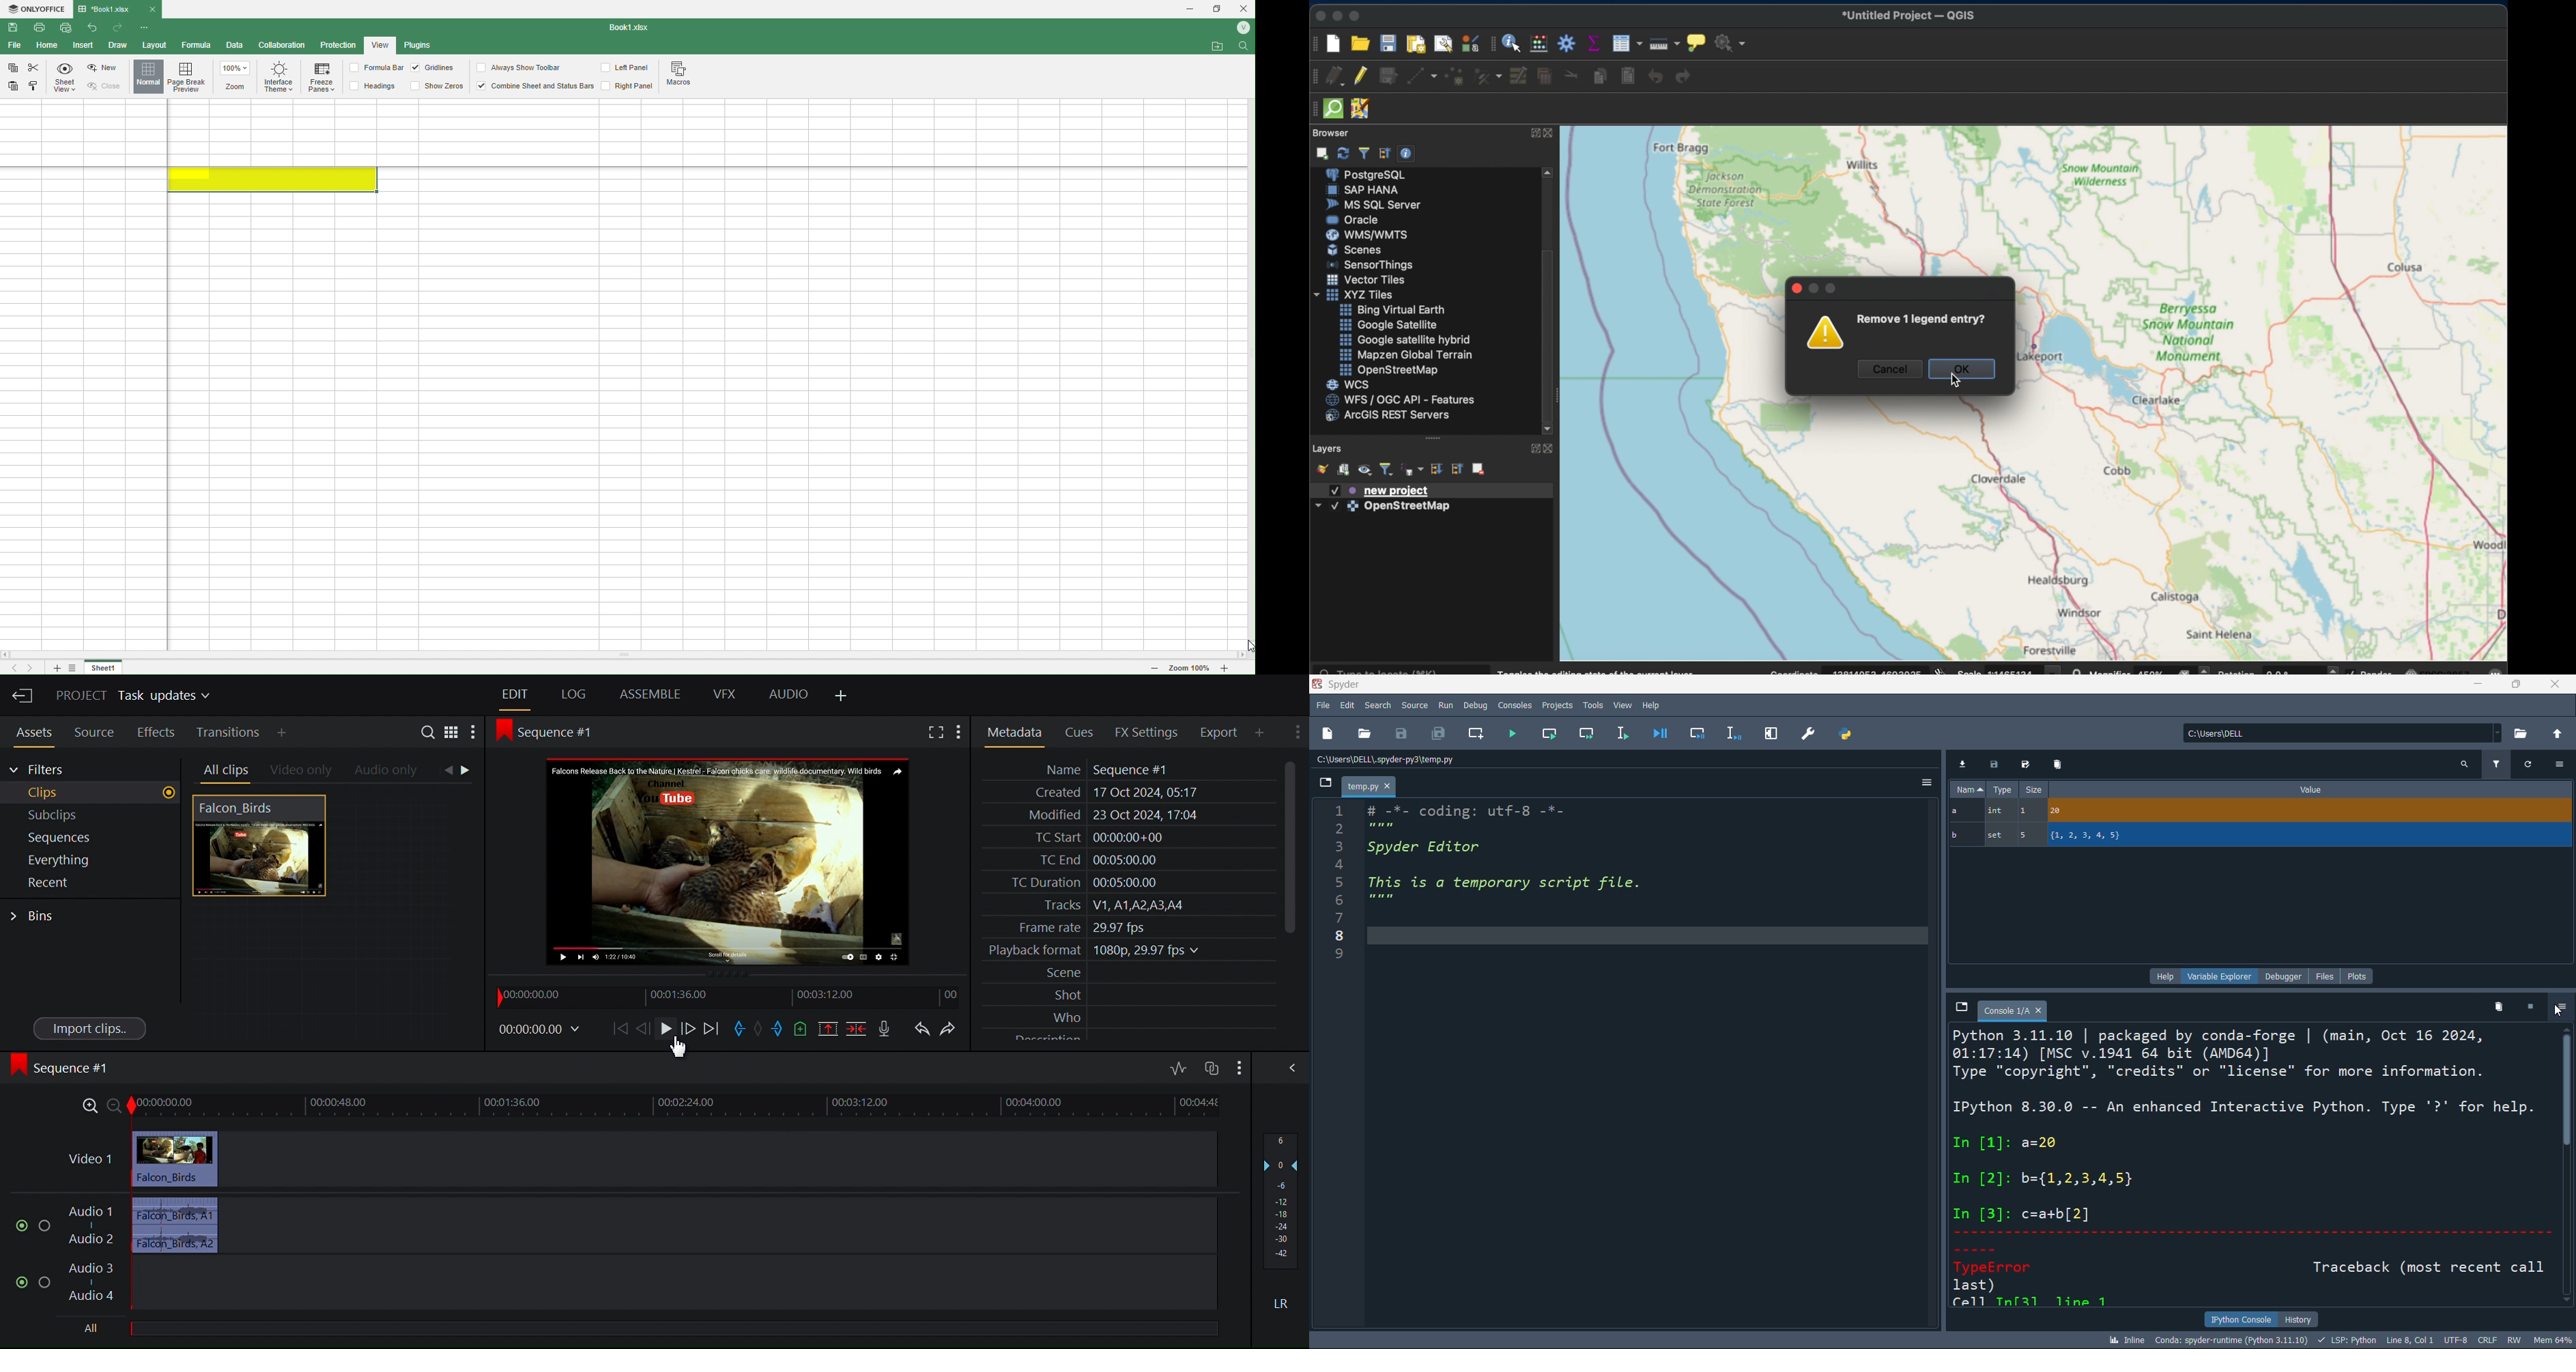  Describe the element at coordinates (521, 67) in the screenshot. I see `Always show toolbar` at that location.